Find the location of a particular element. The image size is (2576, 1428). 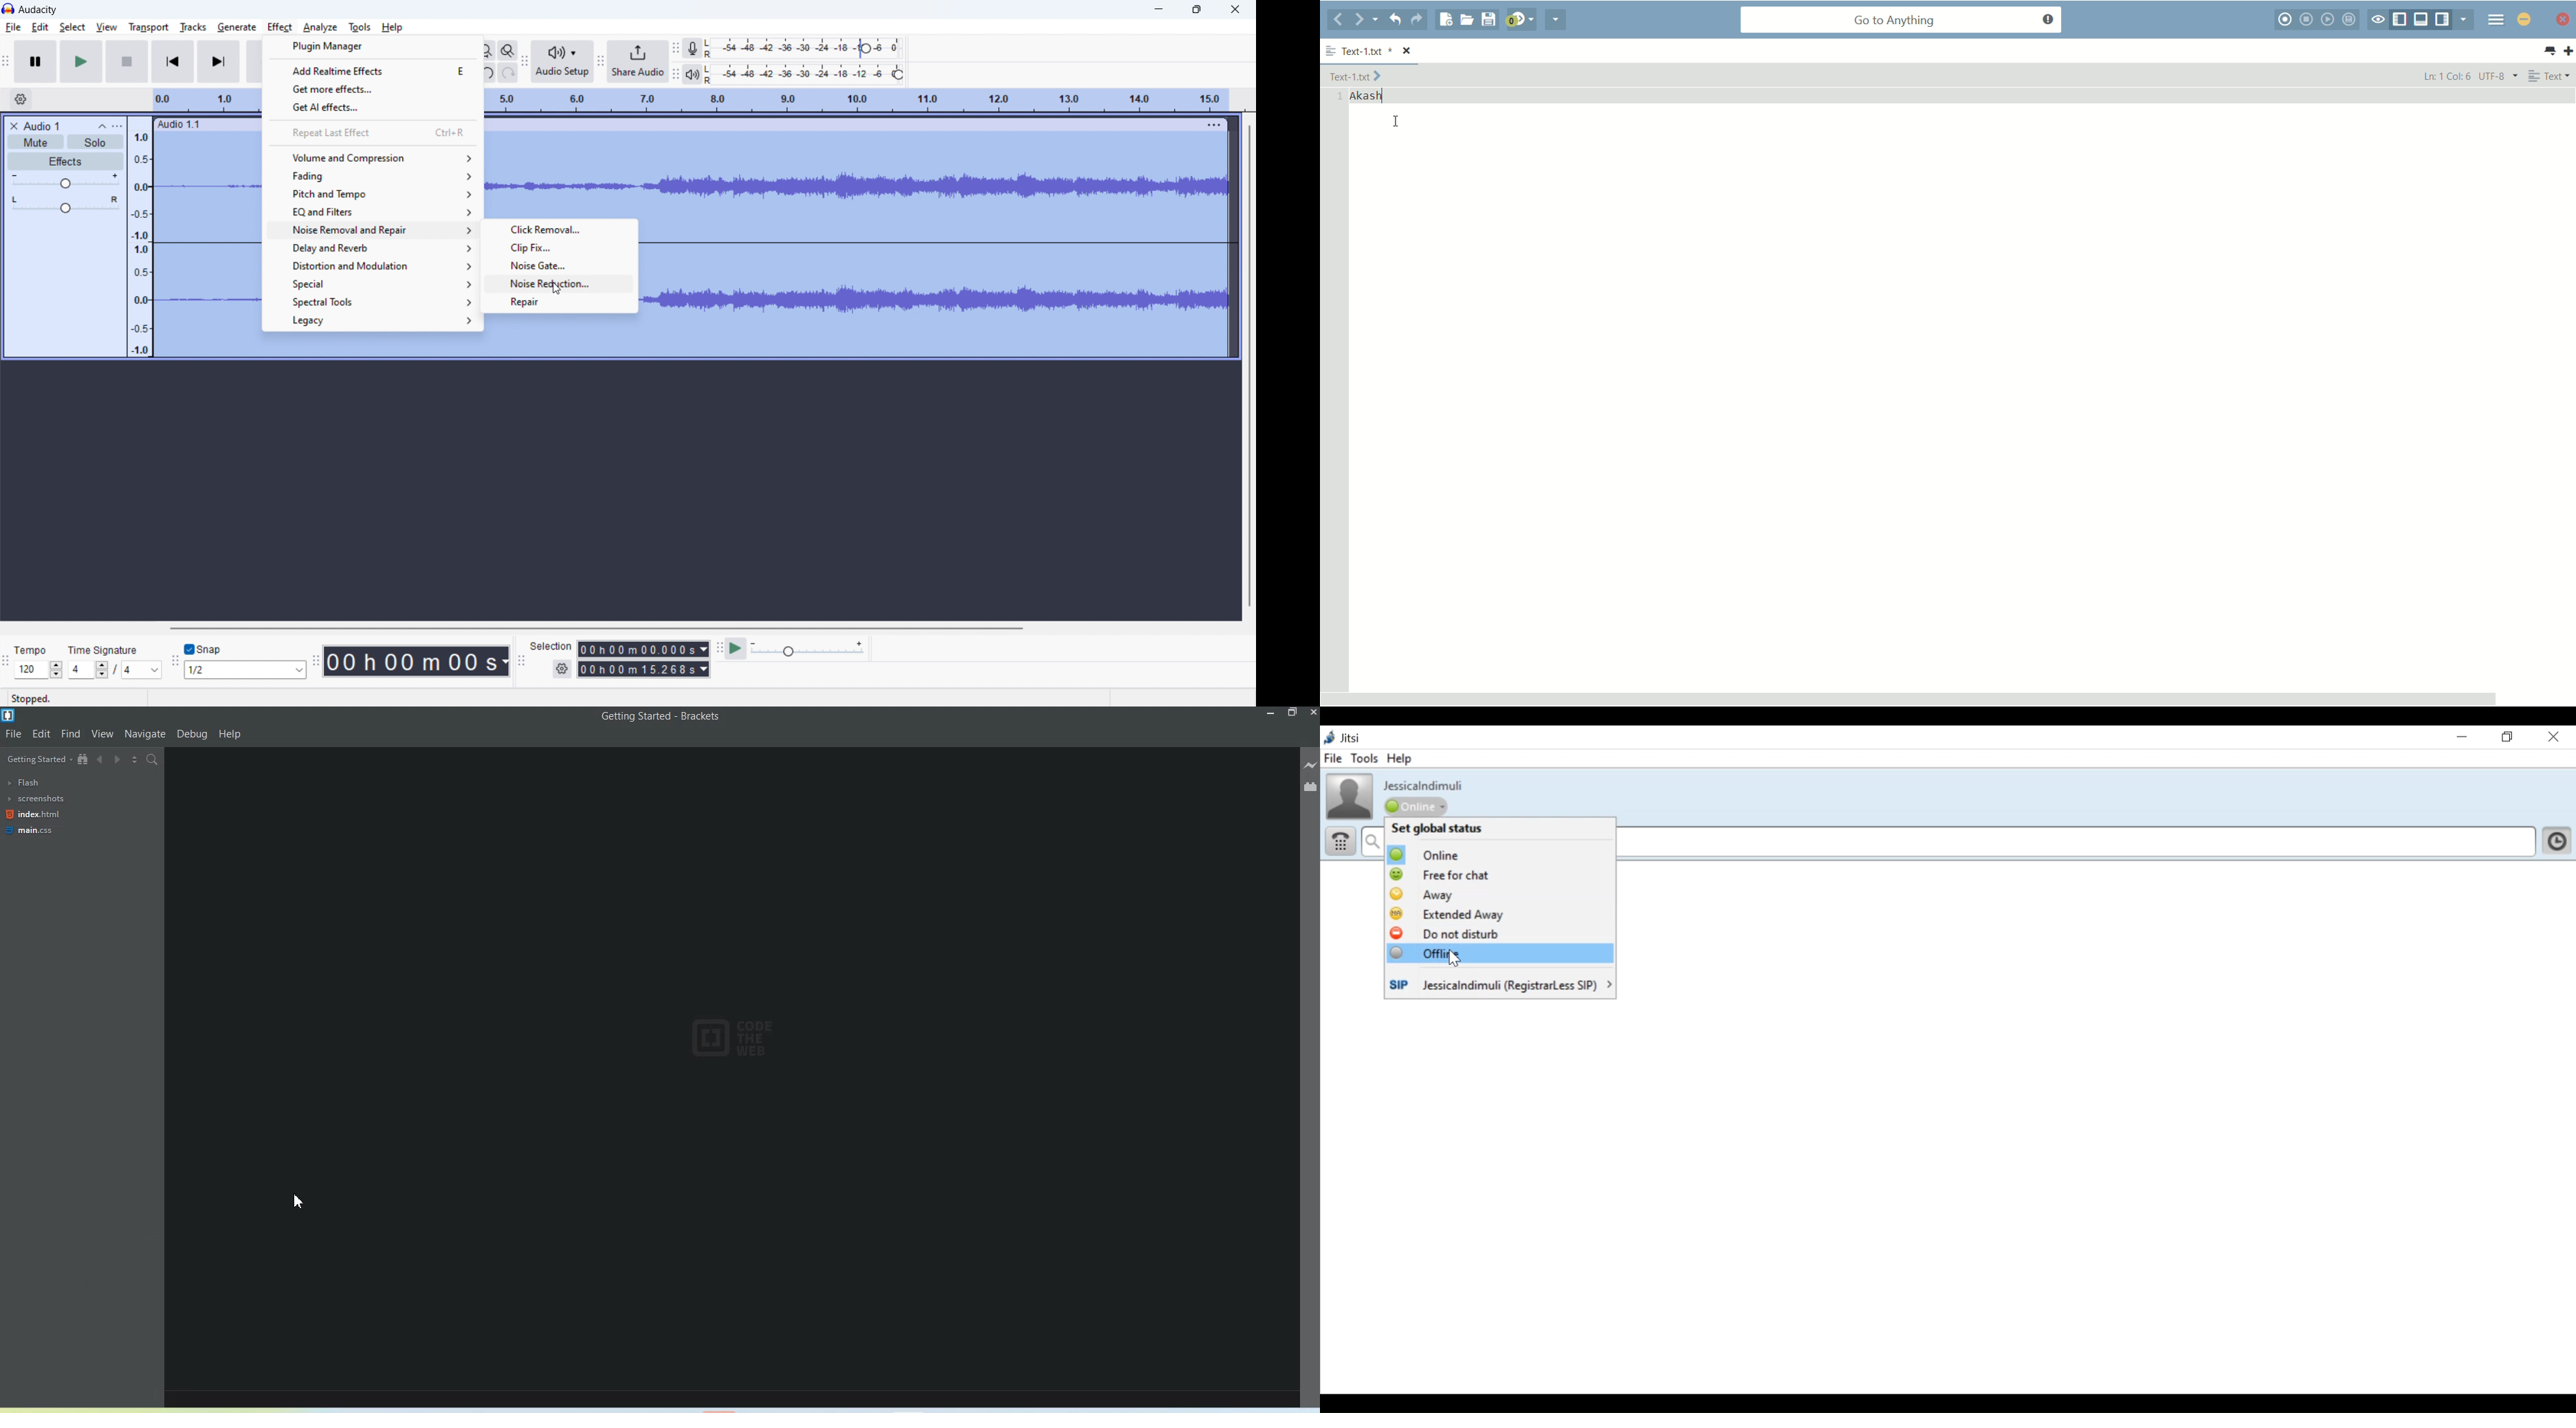

effect is located at coordinates (280, 27).